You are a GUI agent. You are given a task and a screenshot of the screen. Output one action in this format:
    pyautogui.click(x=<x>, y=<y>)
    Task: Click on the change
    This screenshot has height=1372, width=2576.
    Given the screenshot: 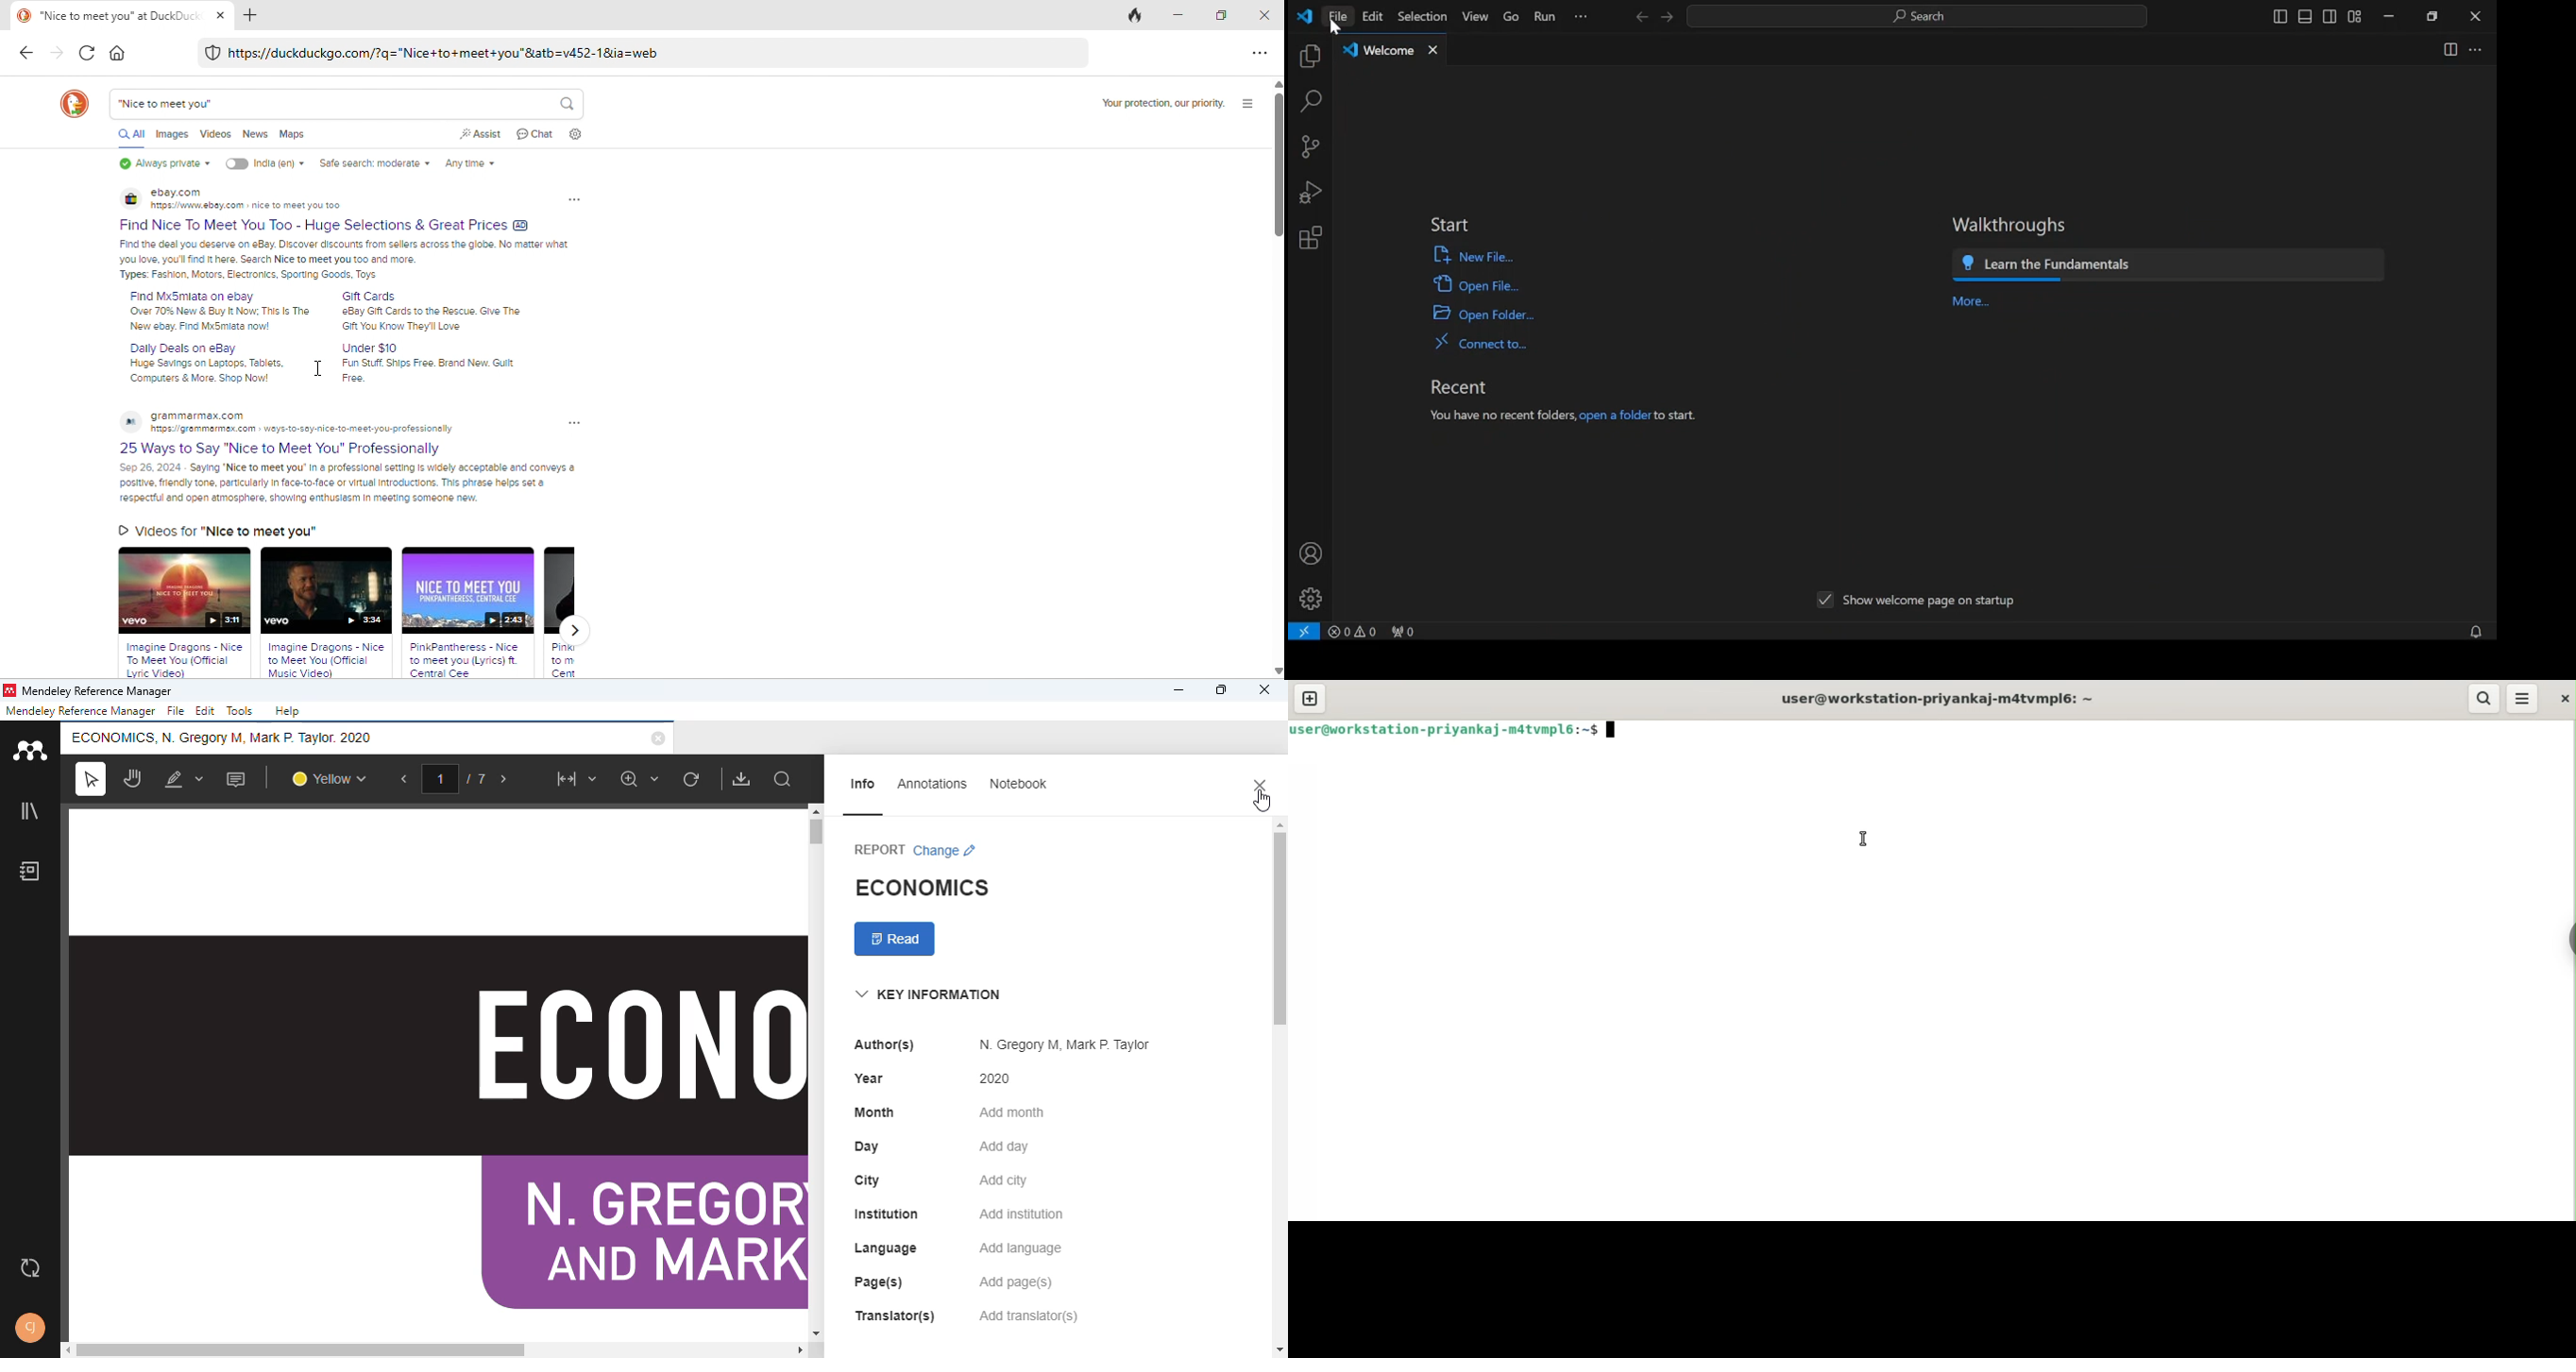 What is the action you would take?
    pyautogui.click(x=946, y=849)
    